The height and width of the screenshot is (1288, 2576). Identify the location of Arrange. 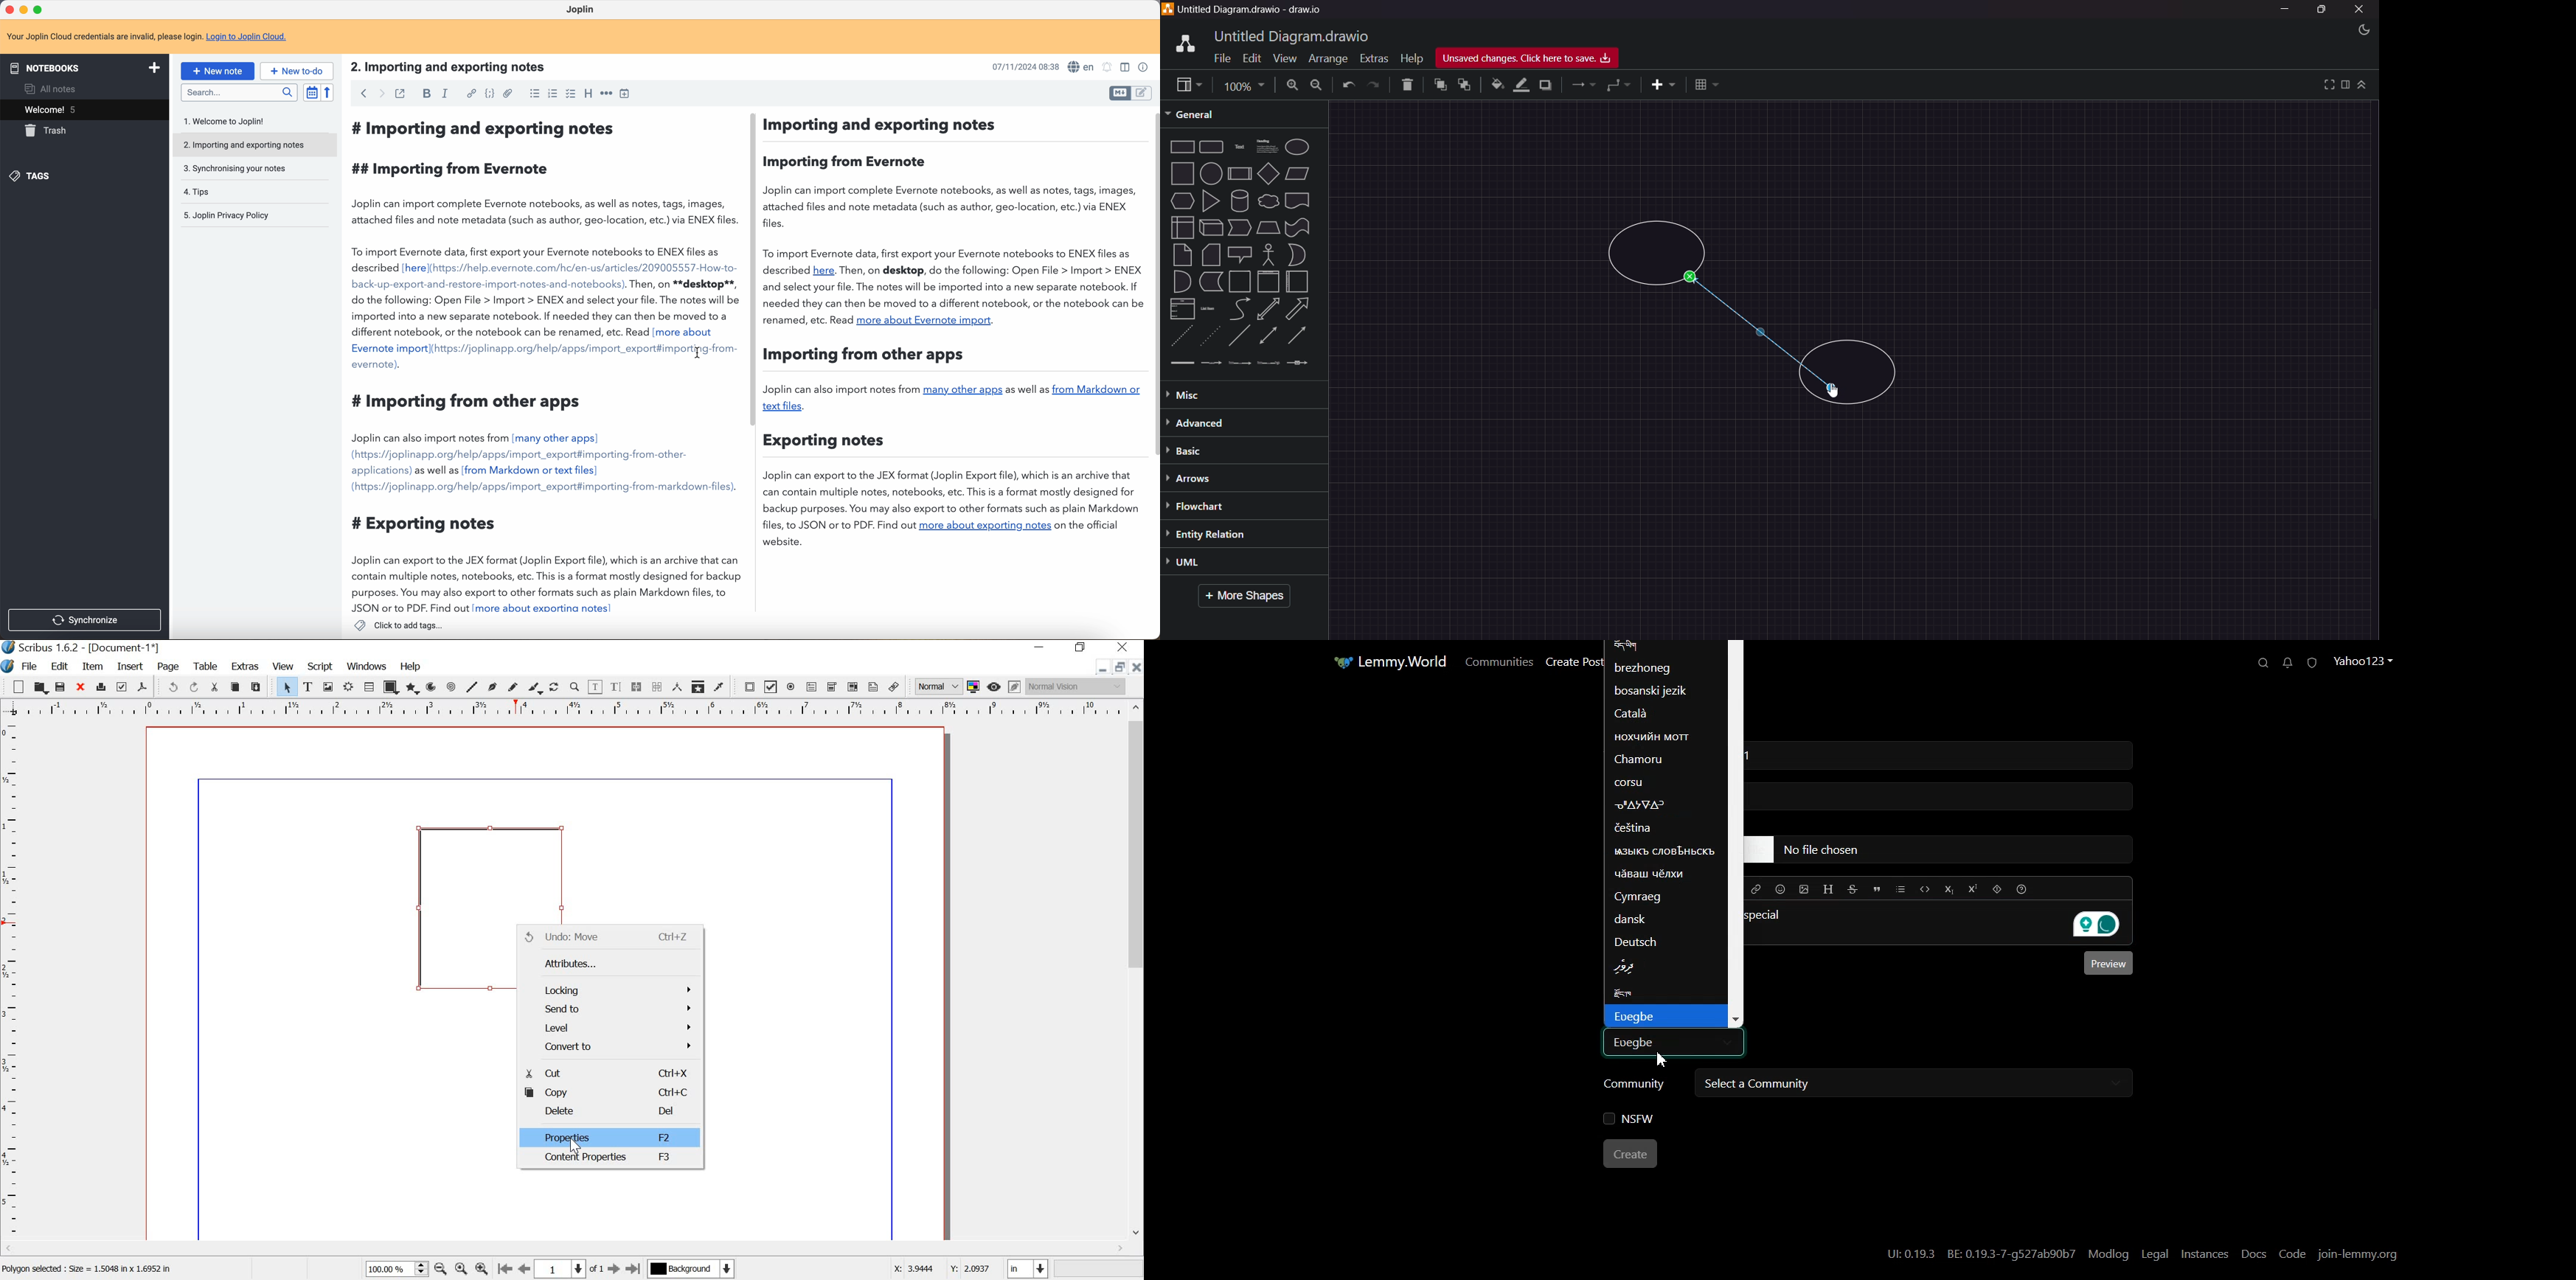
(1325, 60).